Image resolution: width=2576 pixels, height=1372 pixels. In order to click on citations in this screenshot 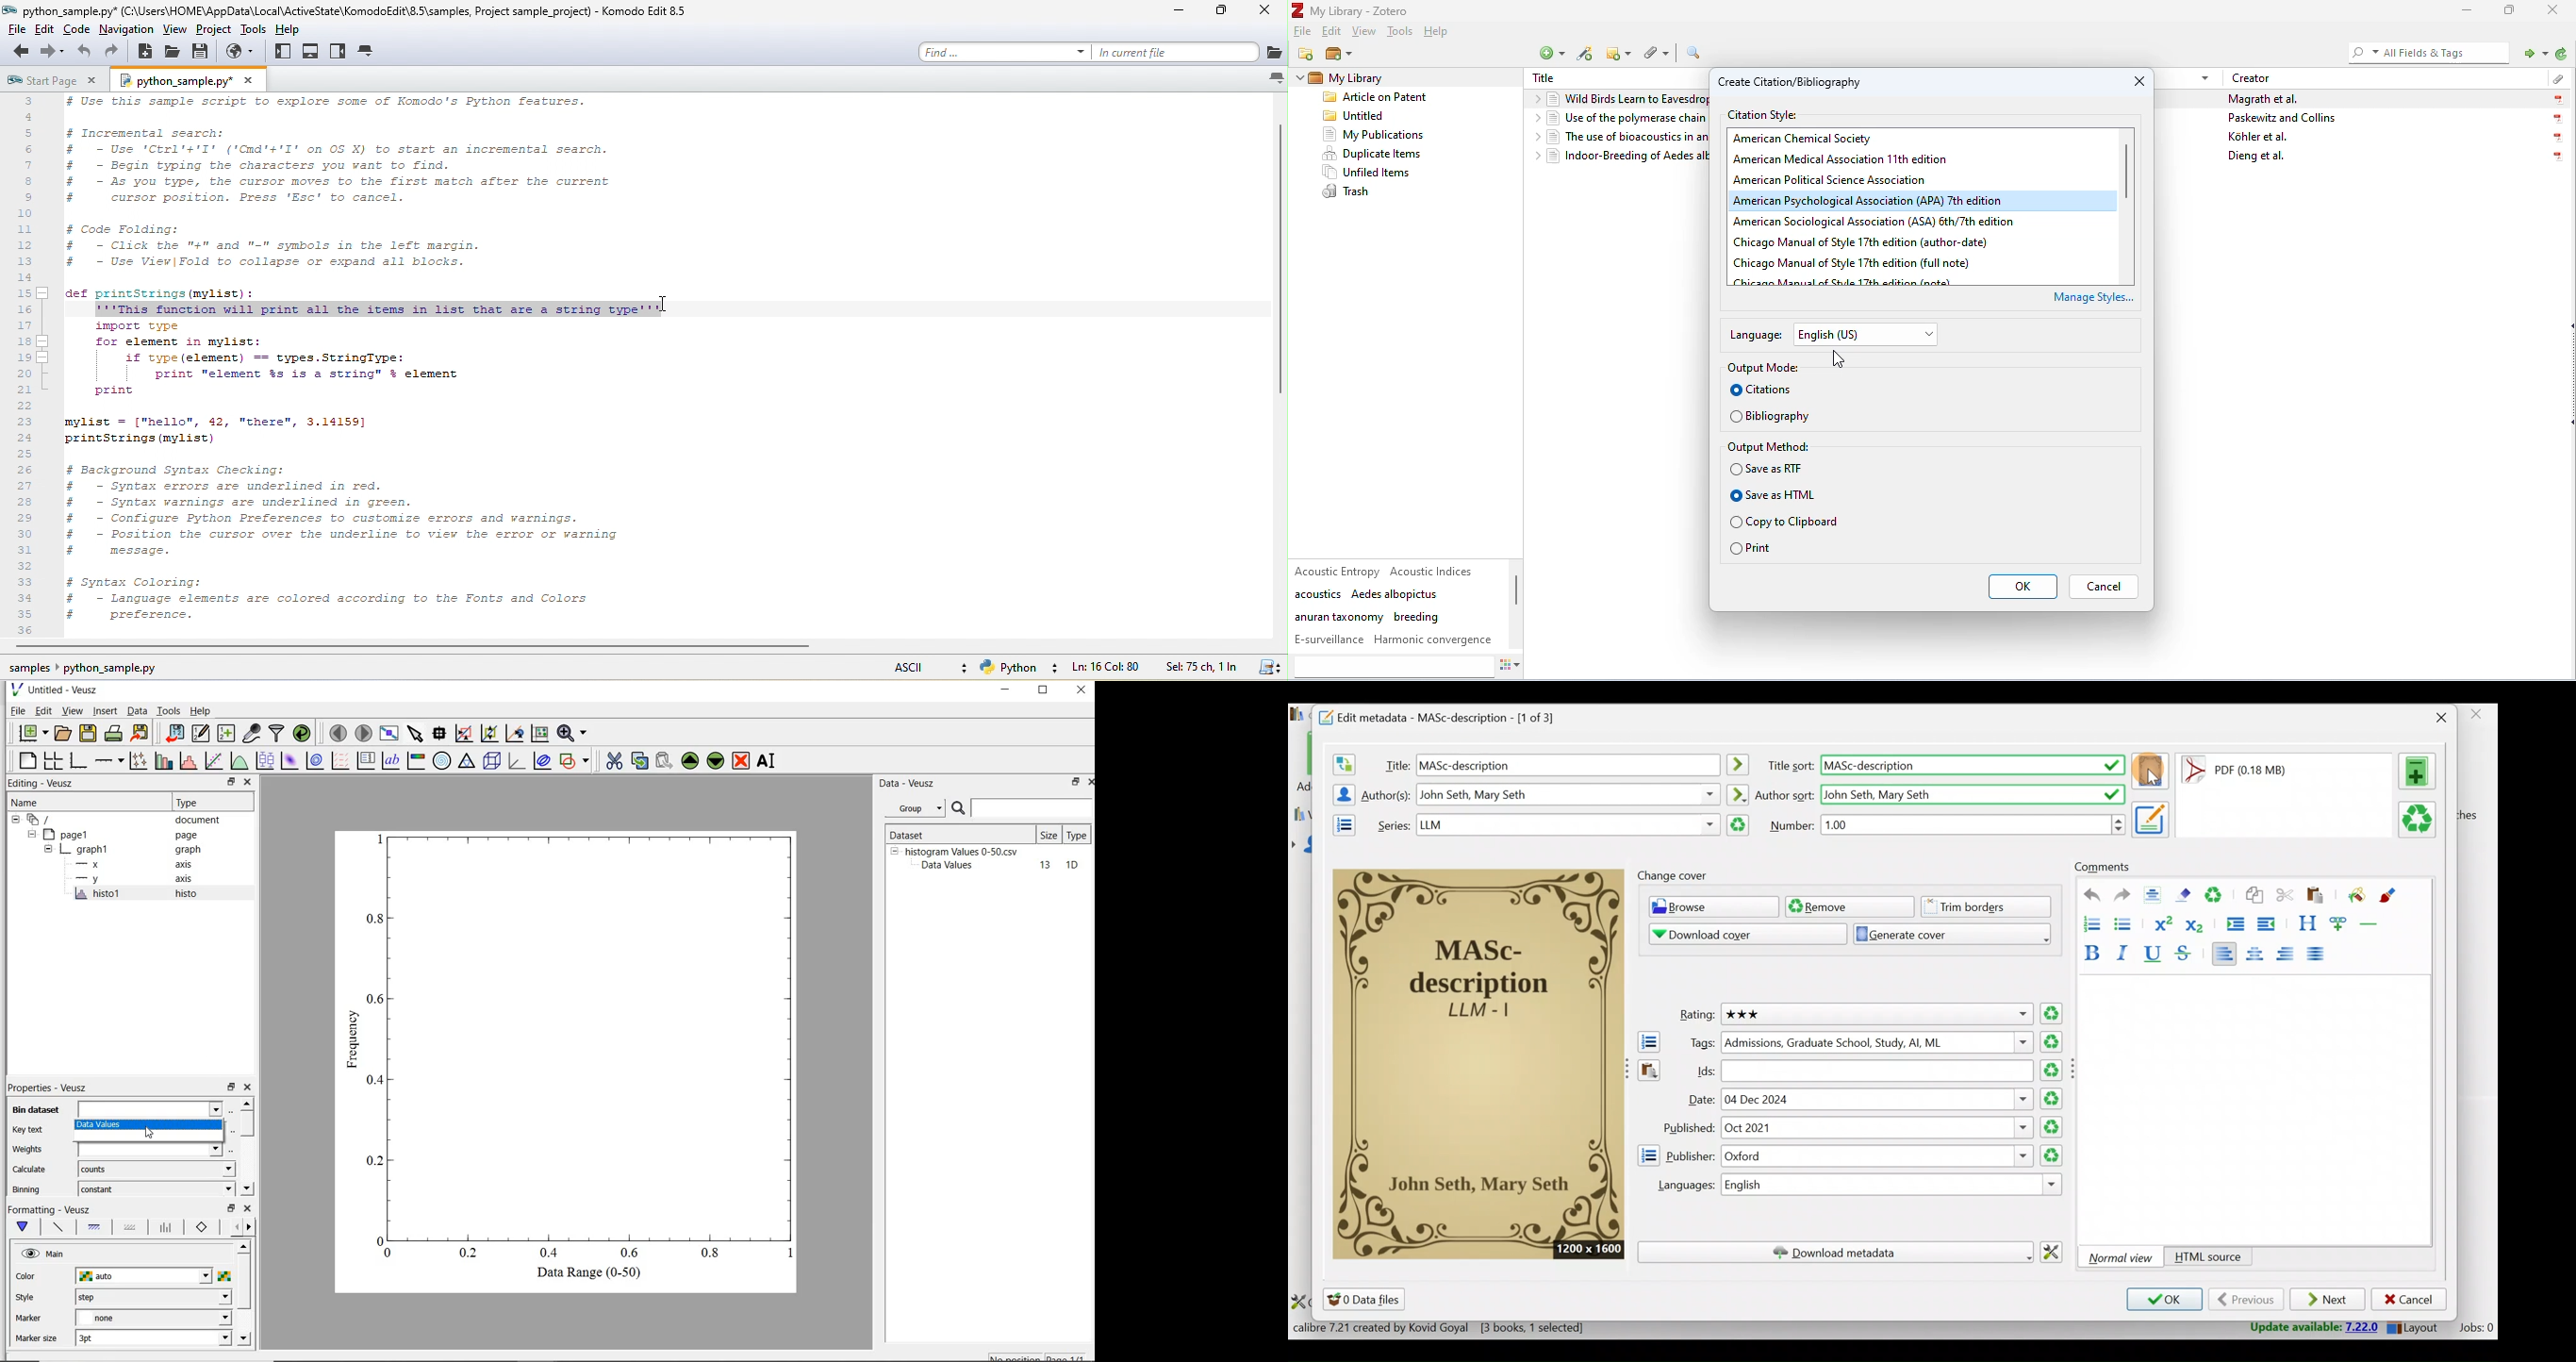, I will do `click(1764, 390)`.